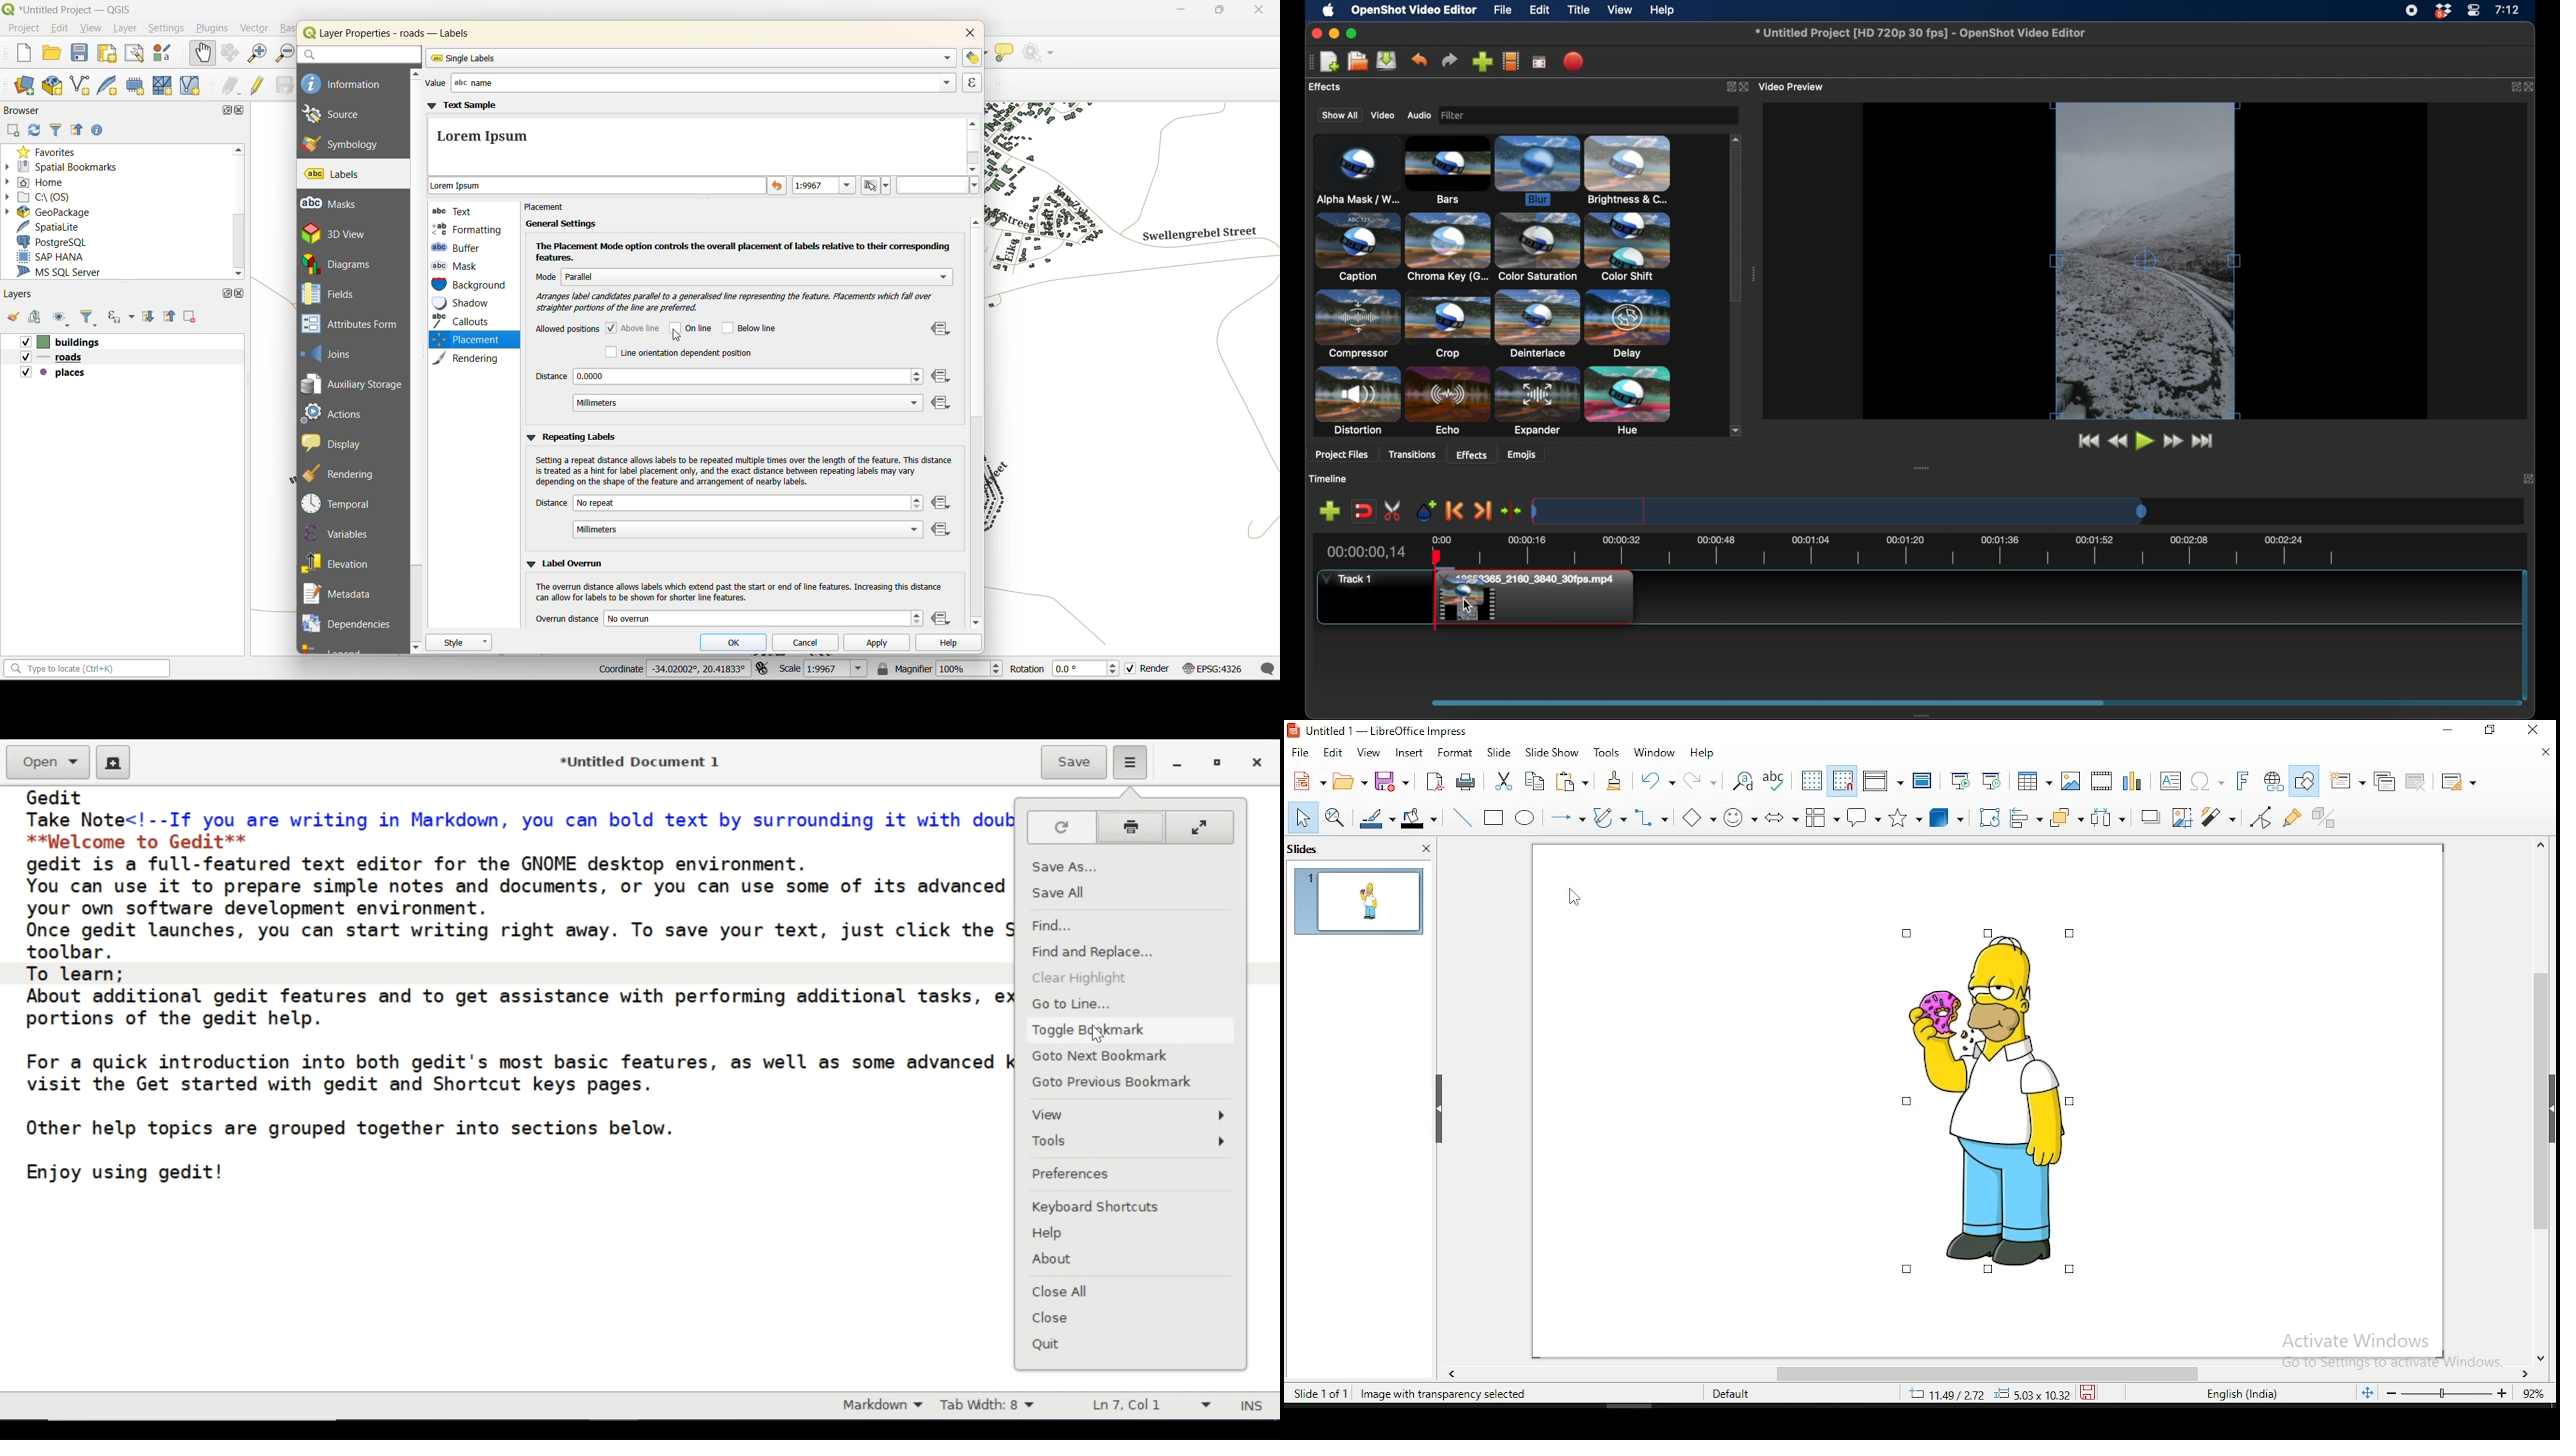 This screenshot has height=1456, width=2576. What do you see at coordinates (2533, 1395) in the screenshot?
I see `92%` at bounding box center [2533, 1395].